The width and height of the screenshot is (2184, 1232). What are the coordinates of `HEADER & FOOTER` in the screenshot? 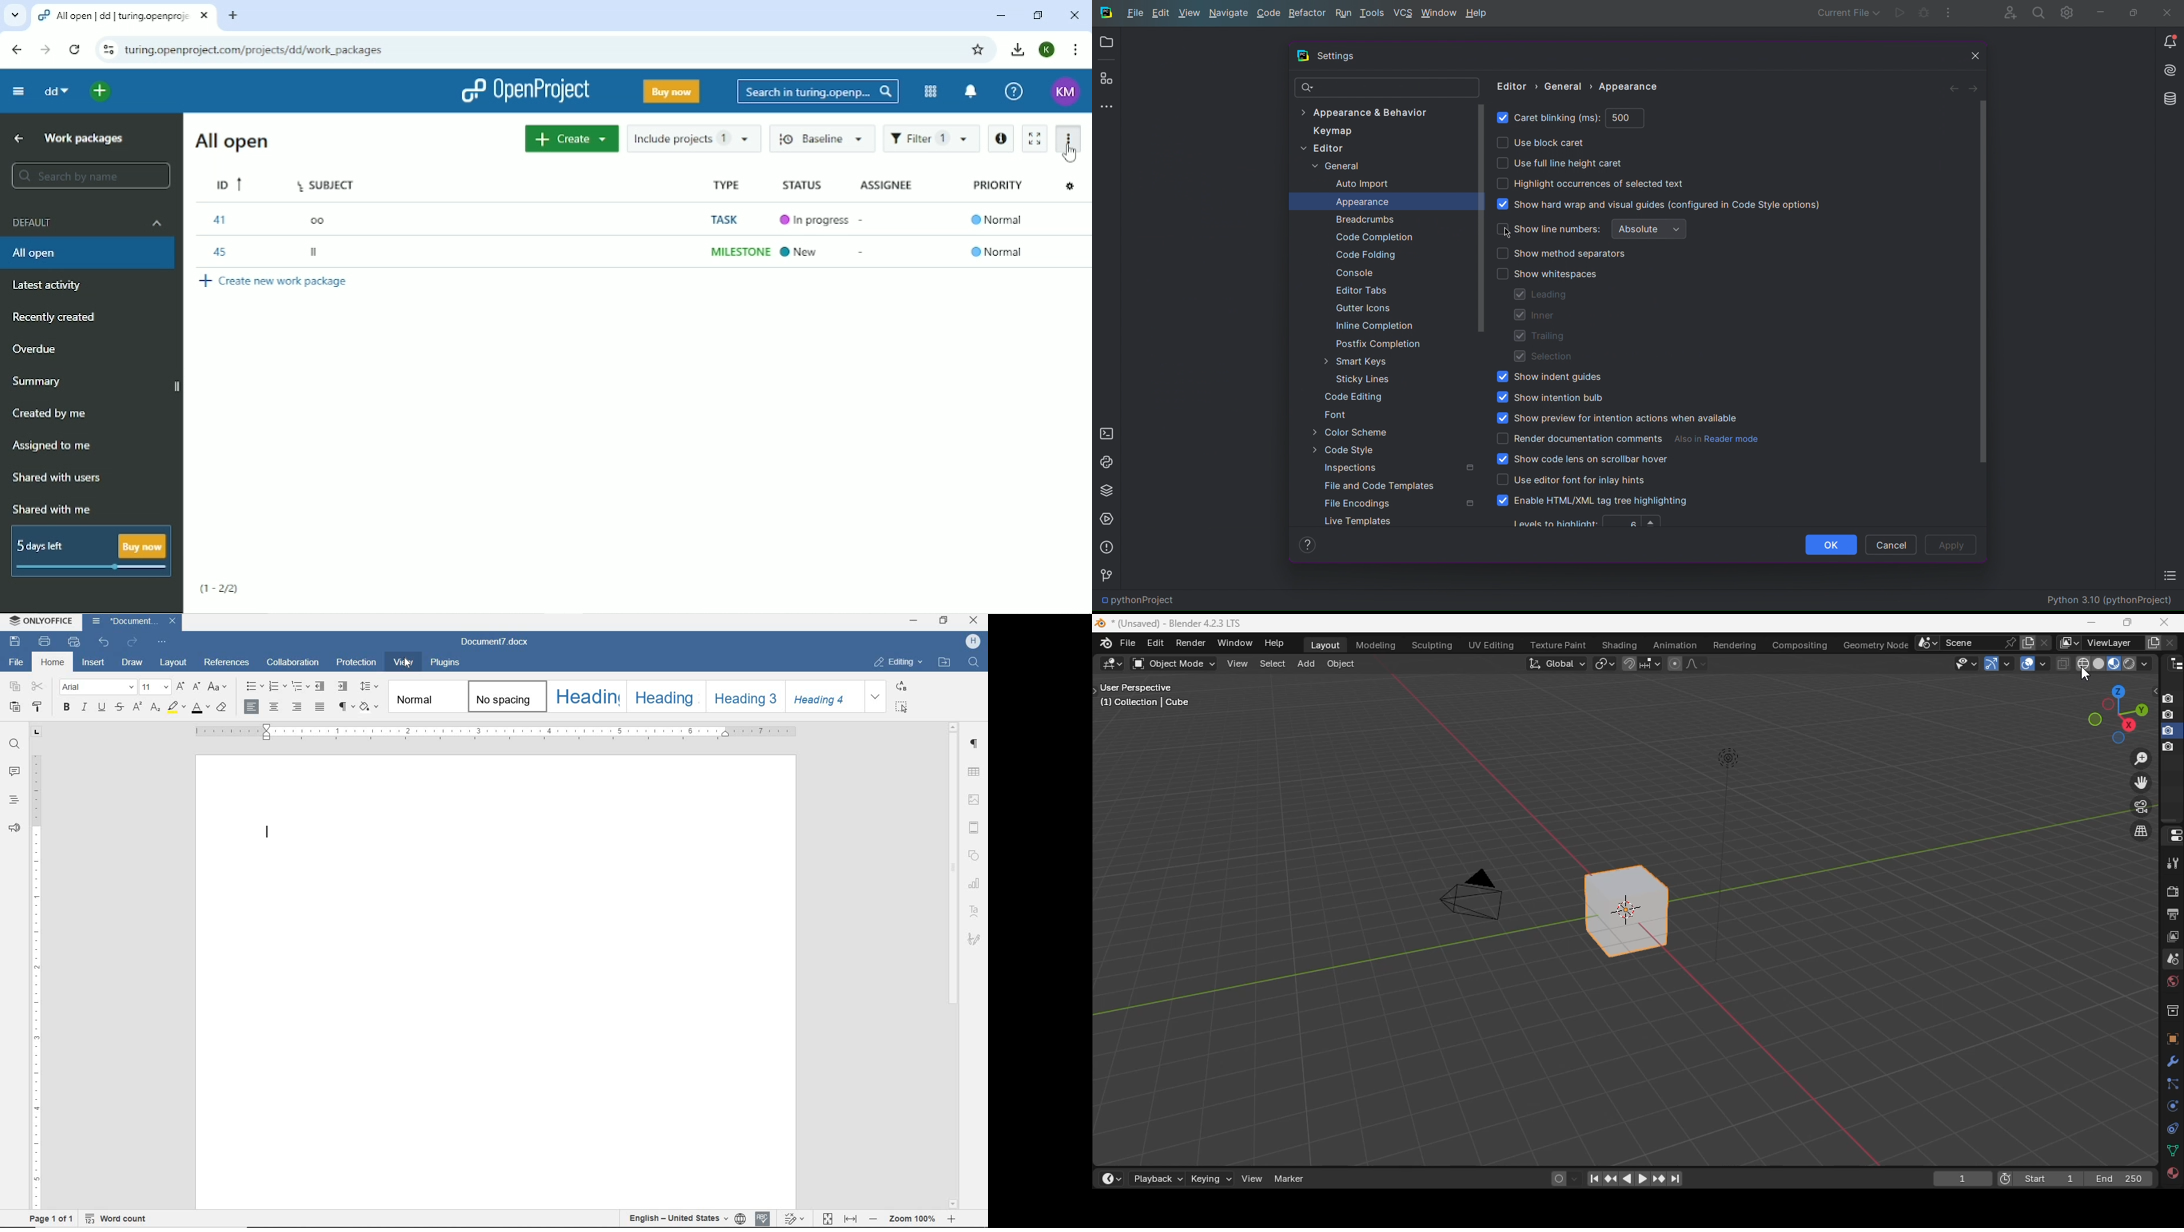 It's located at (974, 827).